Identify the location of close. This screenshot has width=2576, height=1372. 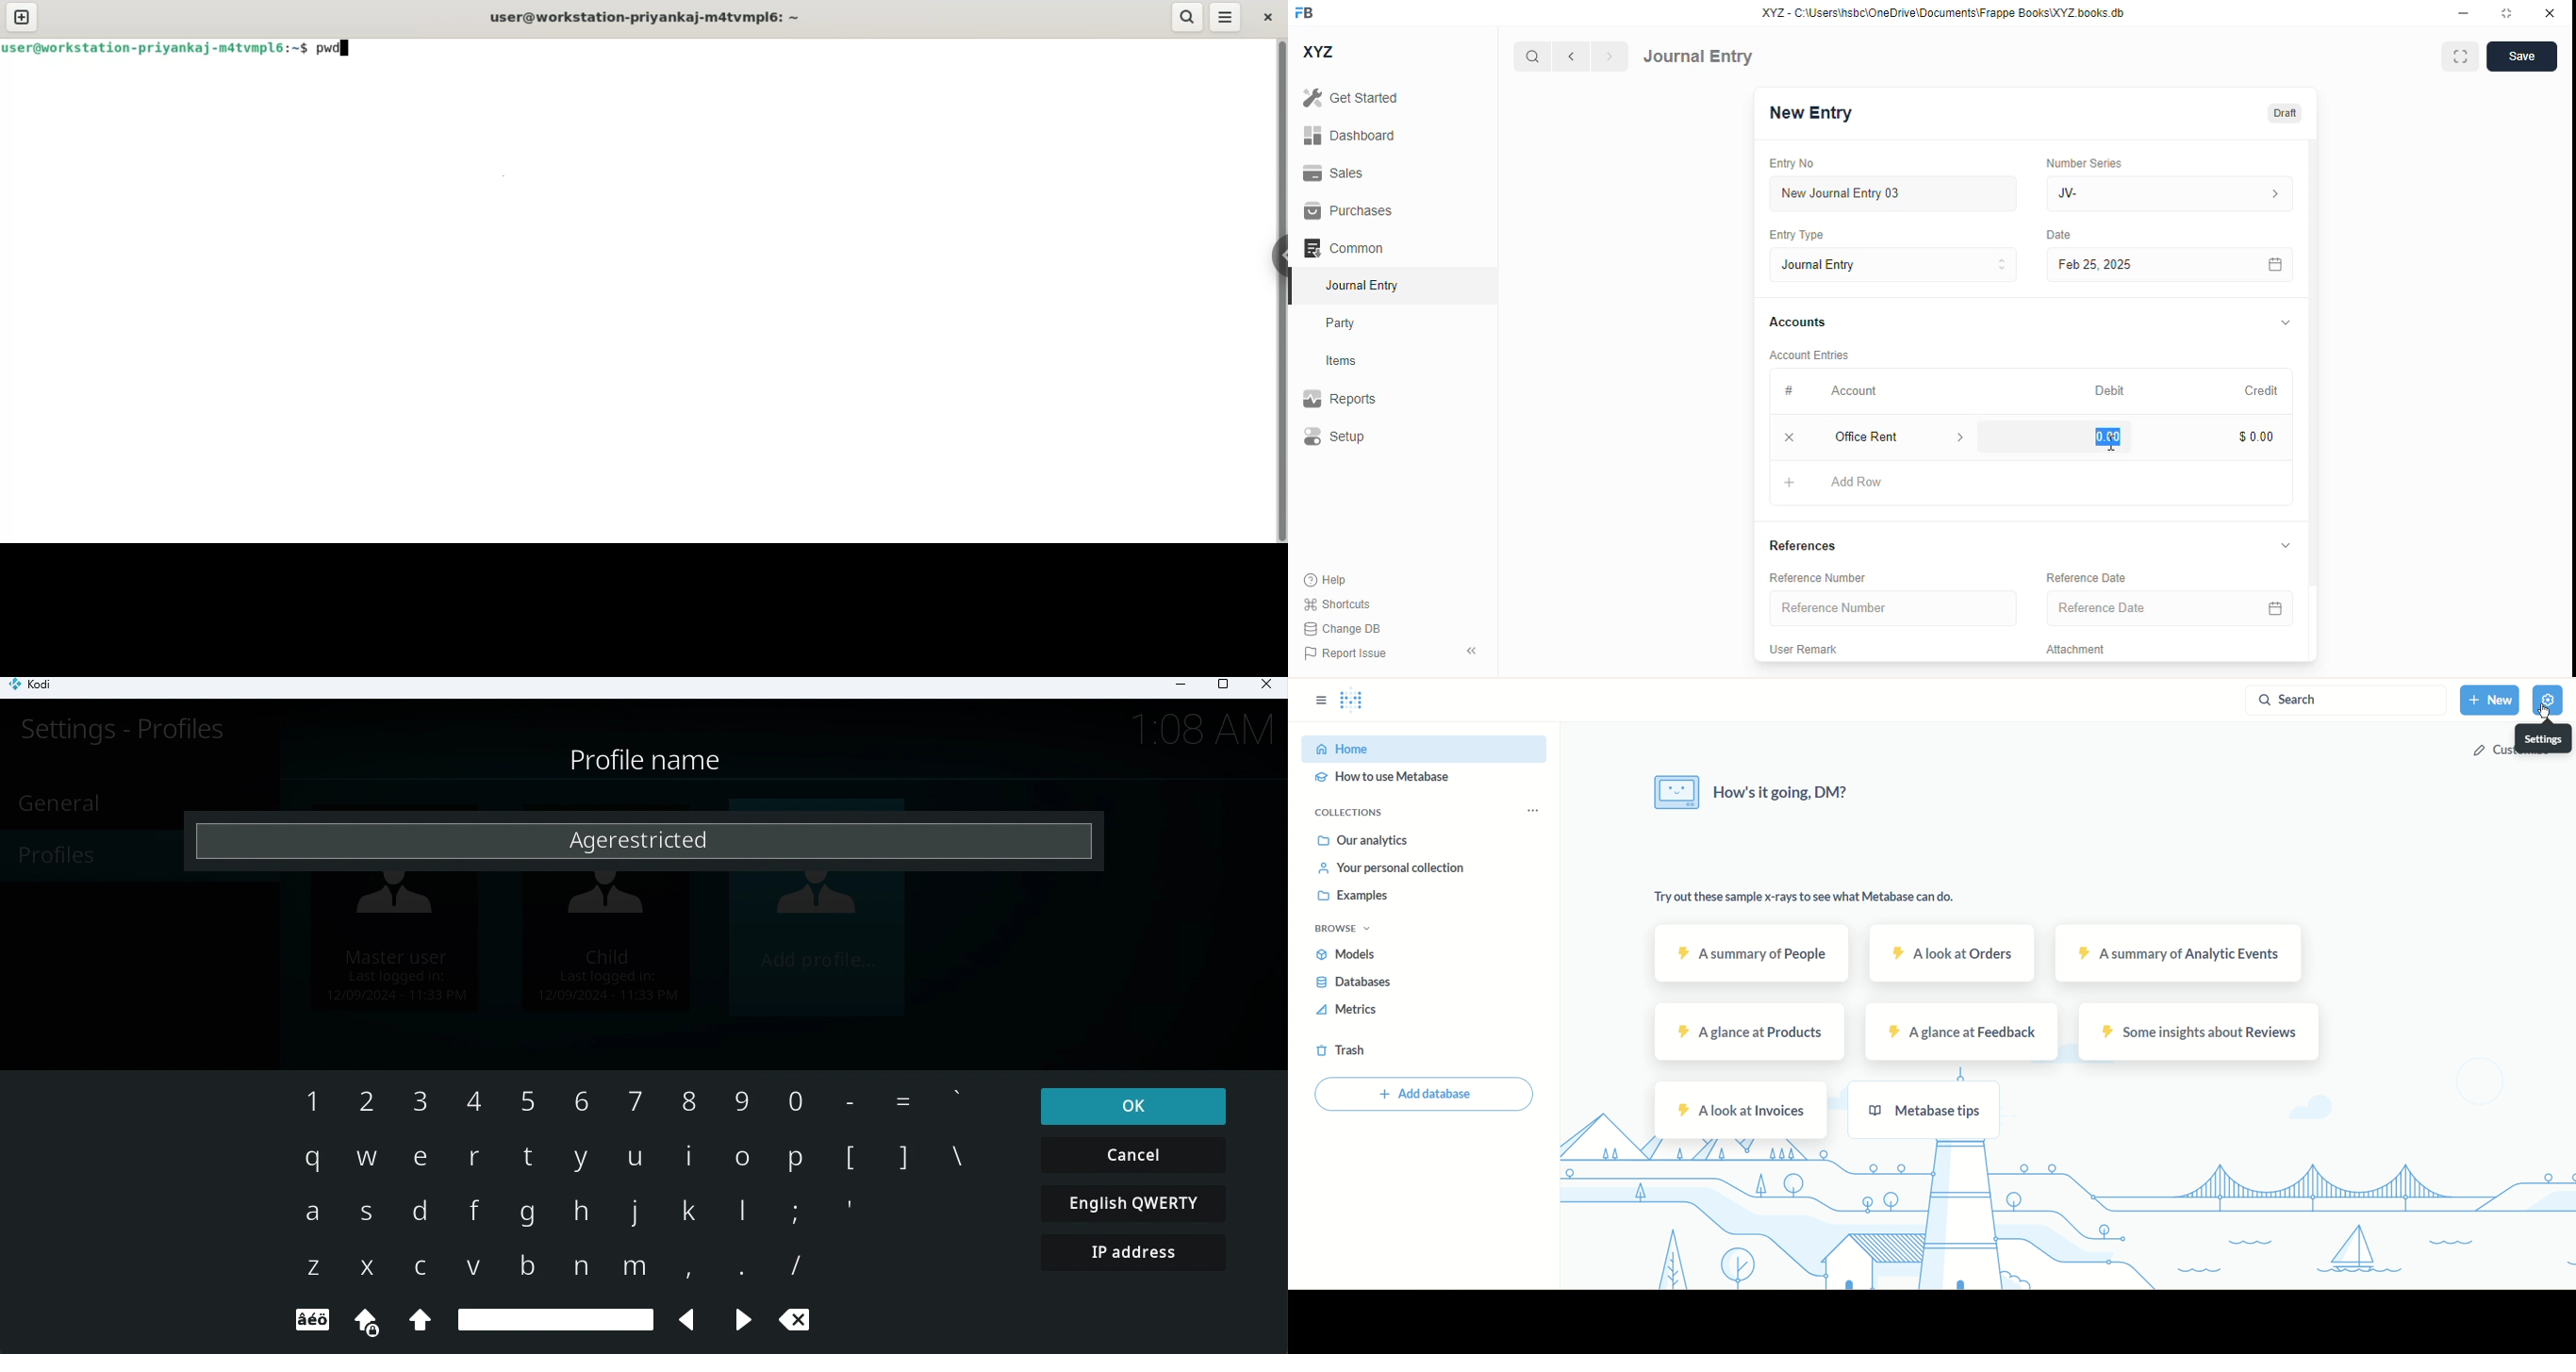
(2550, 12).